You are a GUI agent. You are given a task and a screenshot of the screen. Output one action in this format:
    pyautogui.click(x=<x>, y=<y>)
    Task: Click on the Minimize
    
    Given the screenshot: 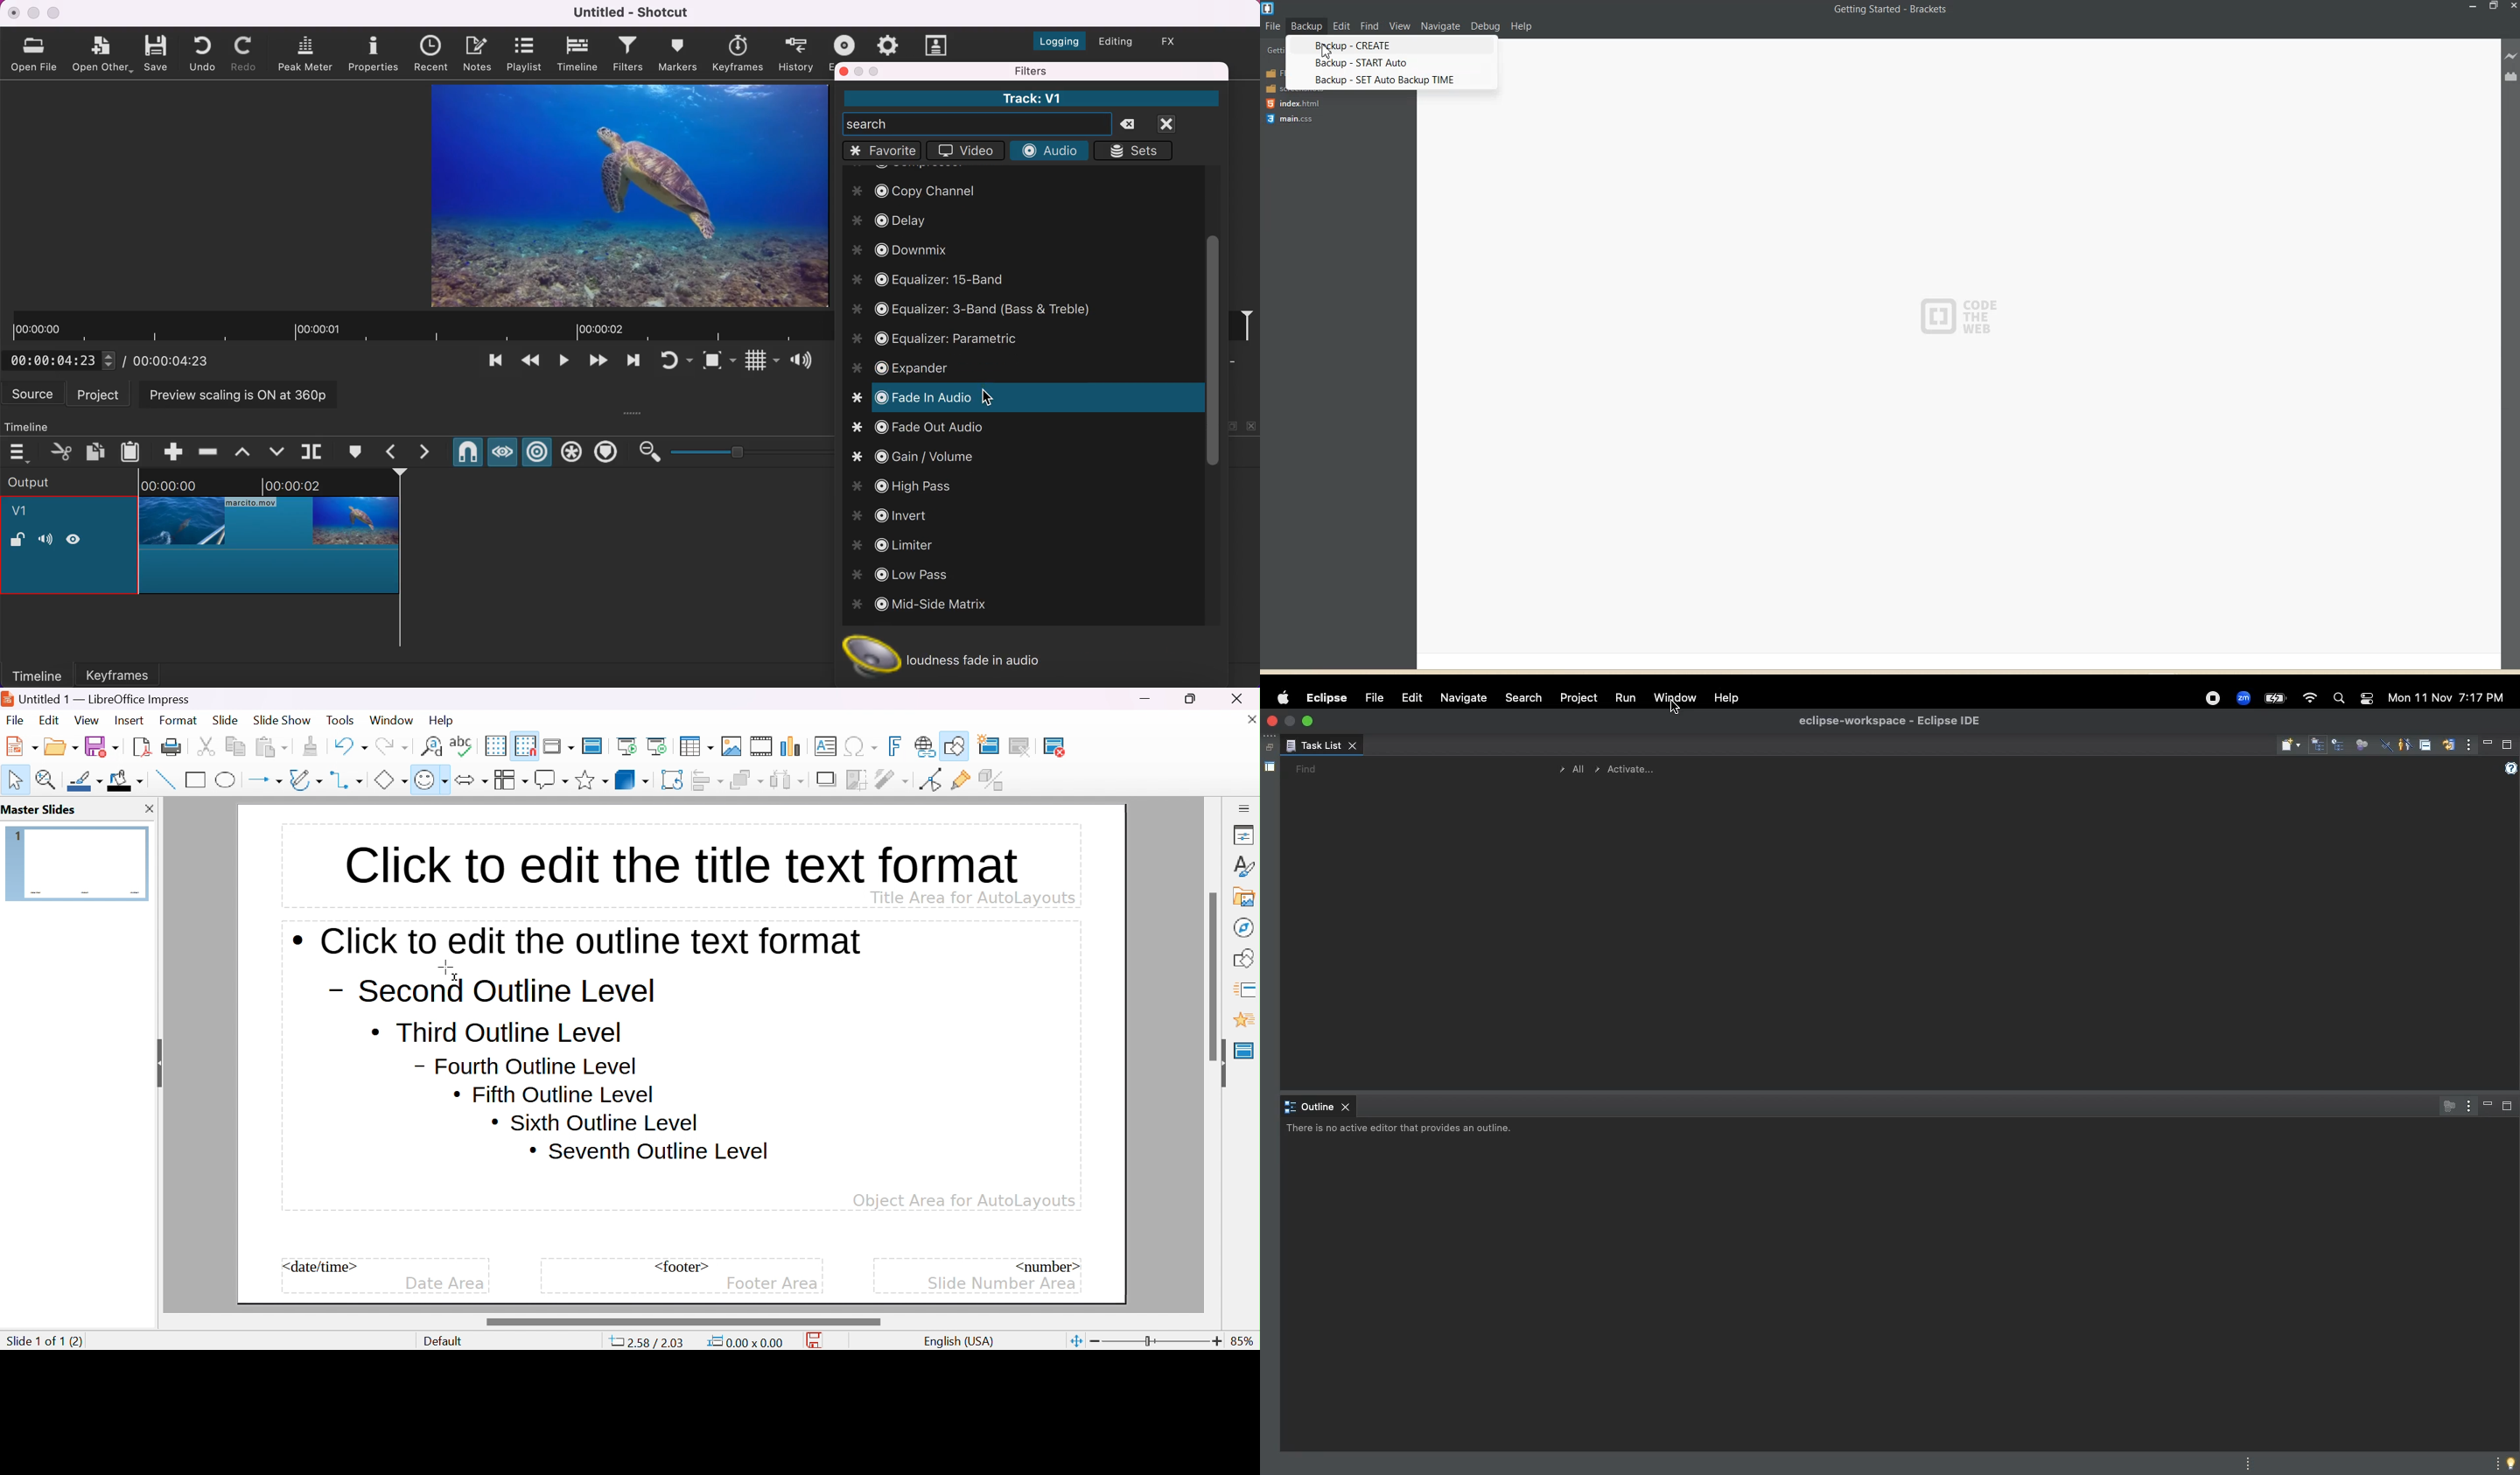 What is the action you would take?
    pyautogui.click(x=2488, y=1106)
    